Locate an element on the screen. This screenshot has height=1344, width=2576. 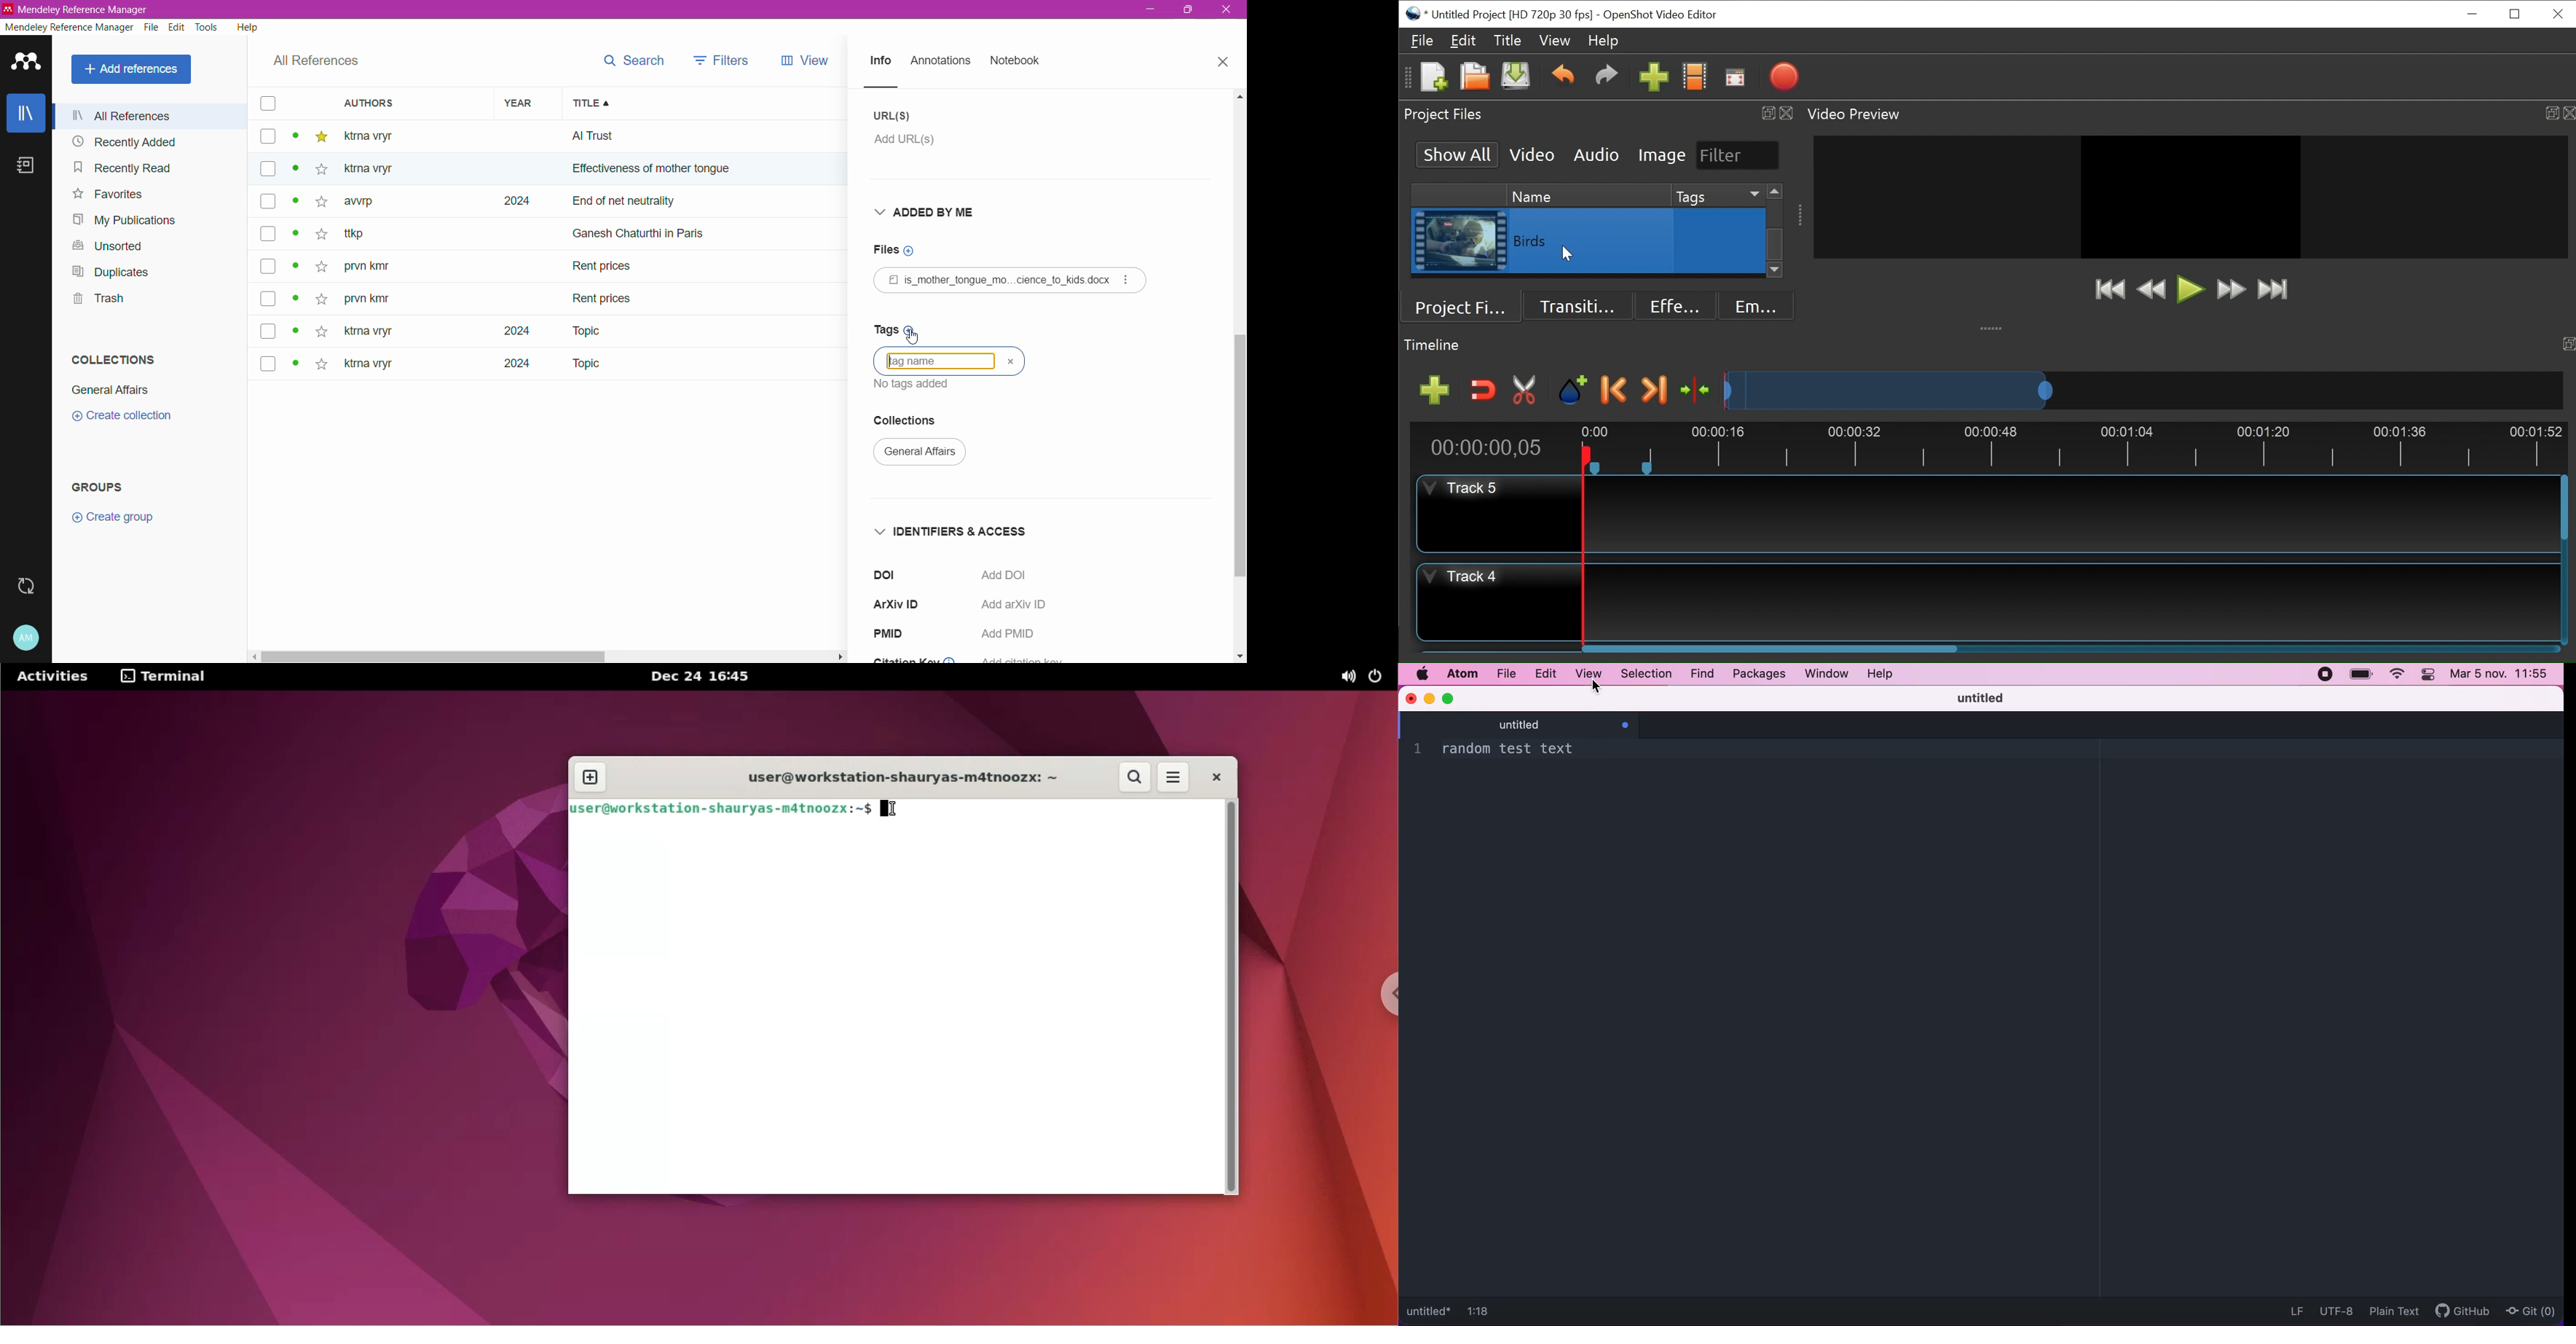
Edit is located at coordinates (178, 27).